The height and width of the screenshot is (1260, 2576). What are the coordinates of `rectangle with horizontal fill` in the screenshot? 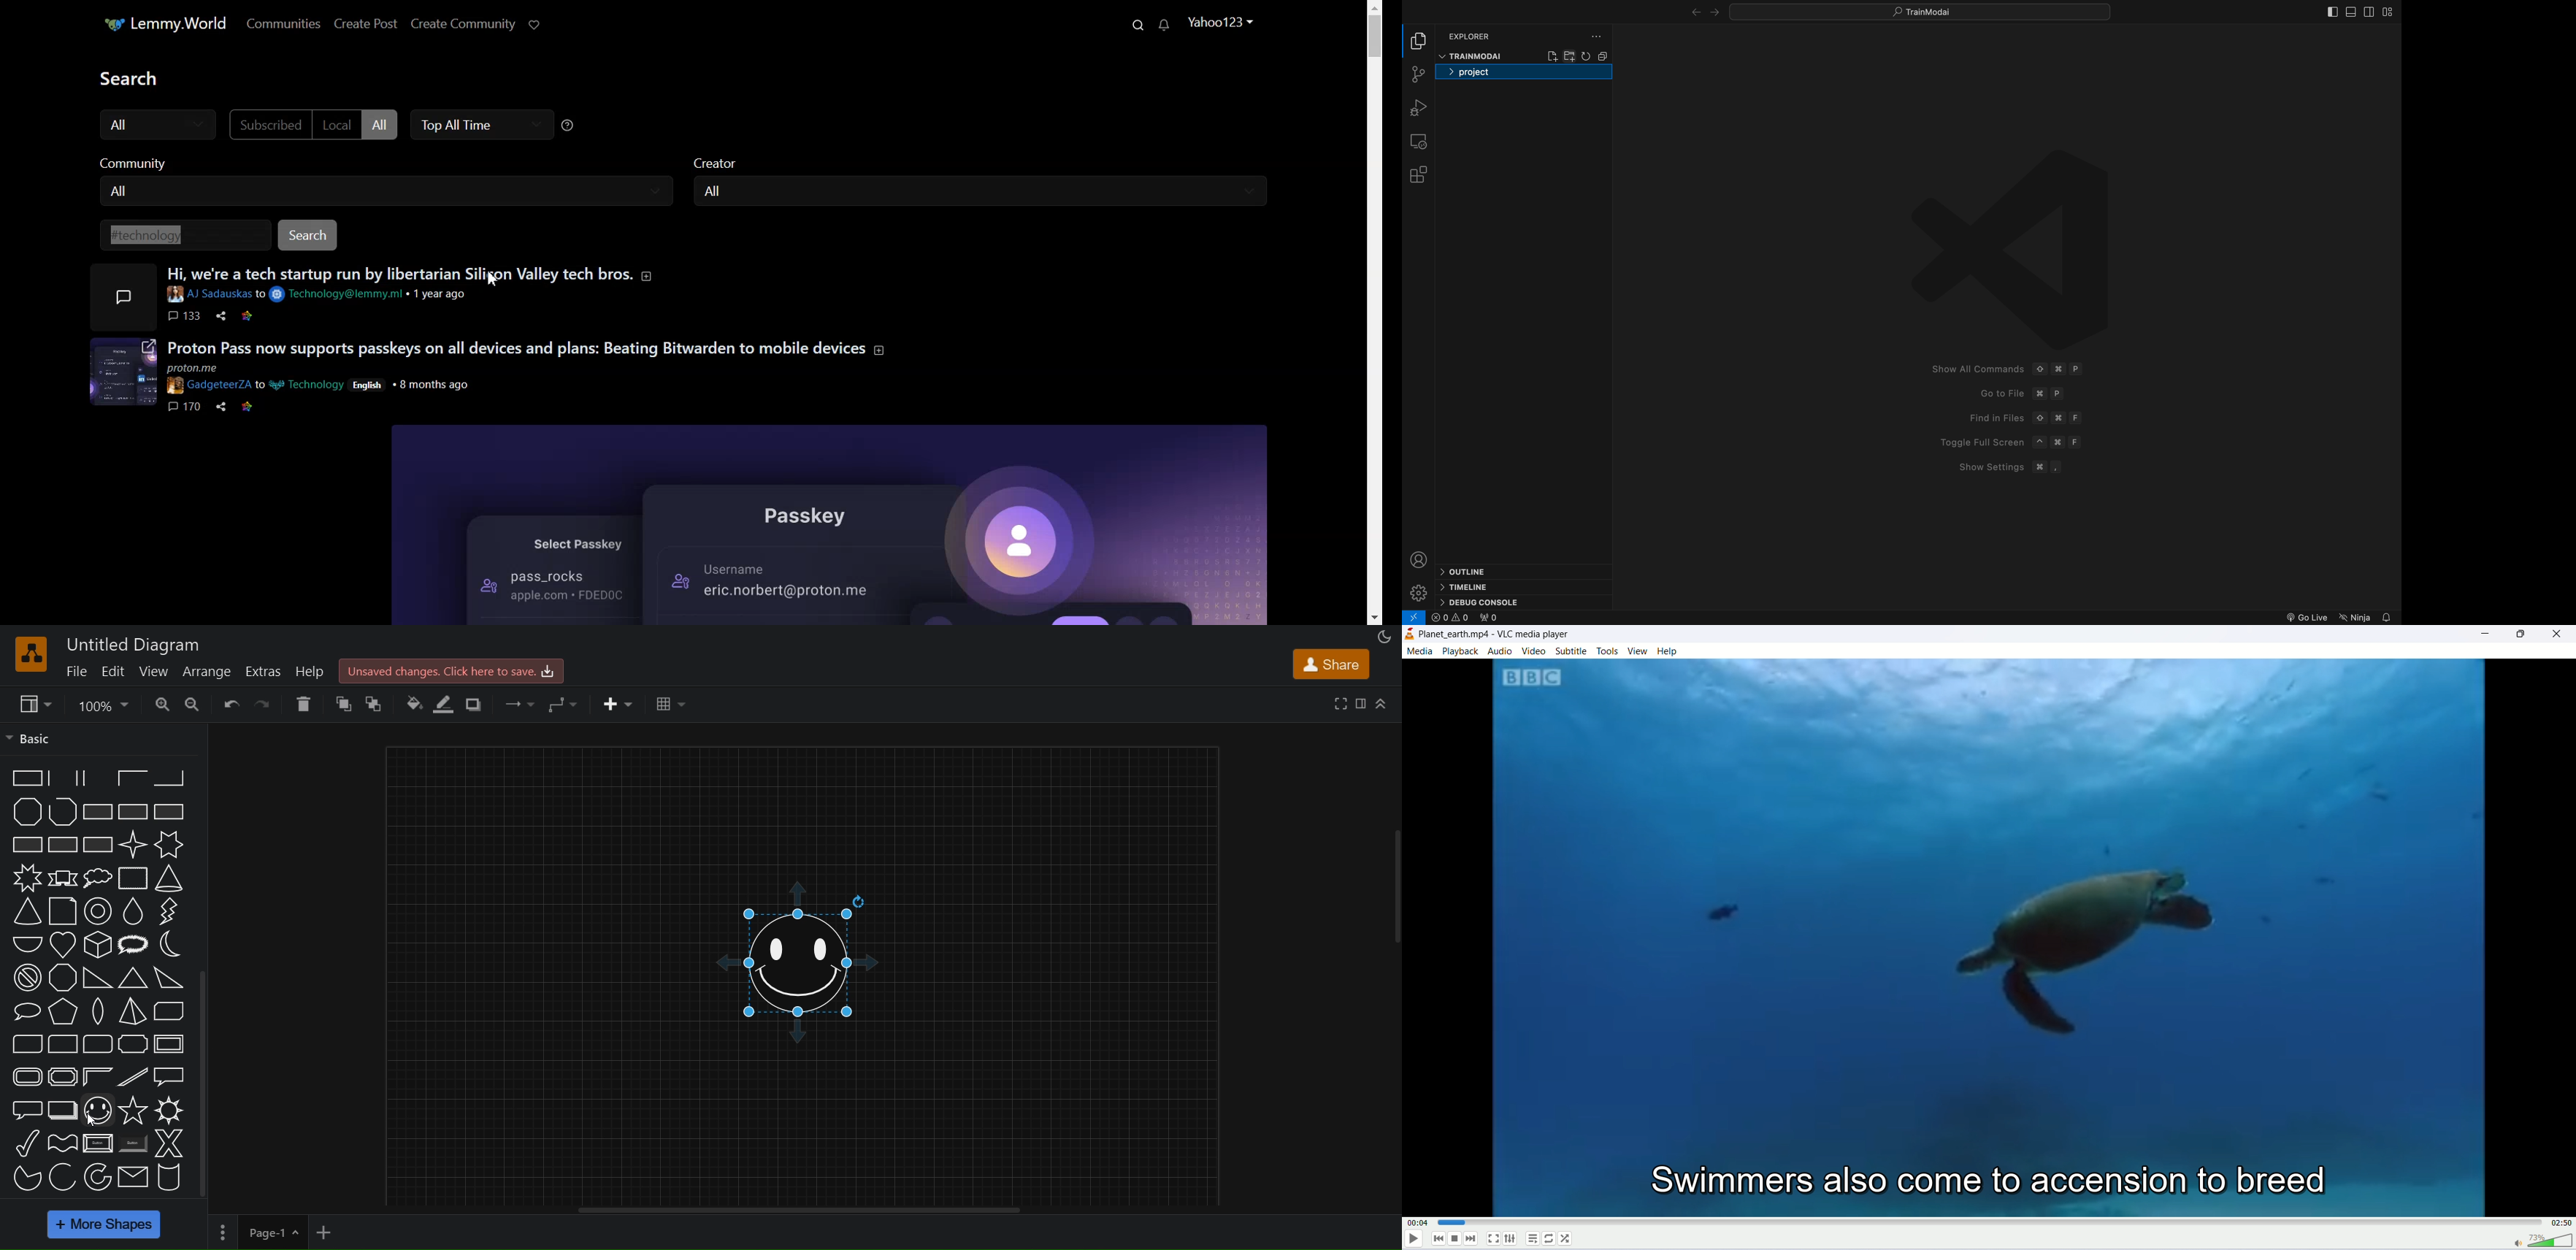 It's located at (171, 810).